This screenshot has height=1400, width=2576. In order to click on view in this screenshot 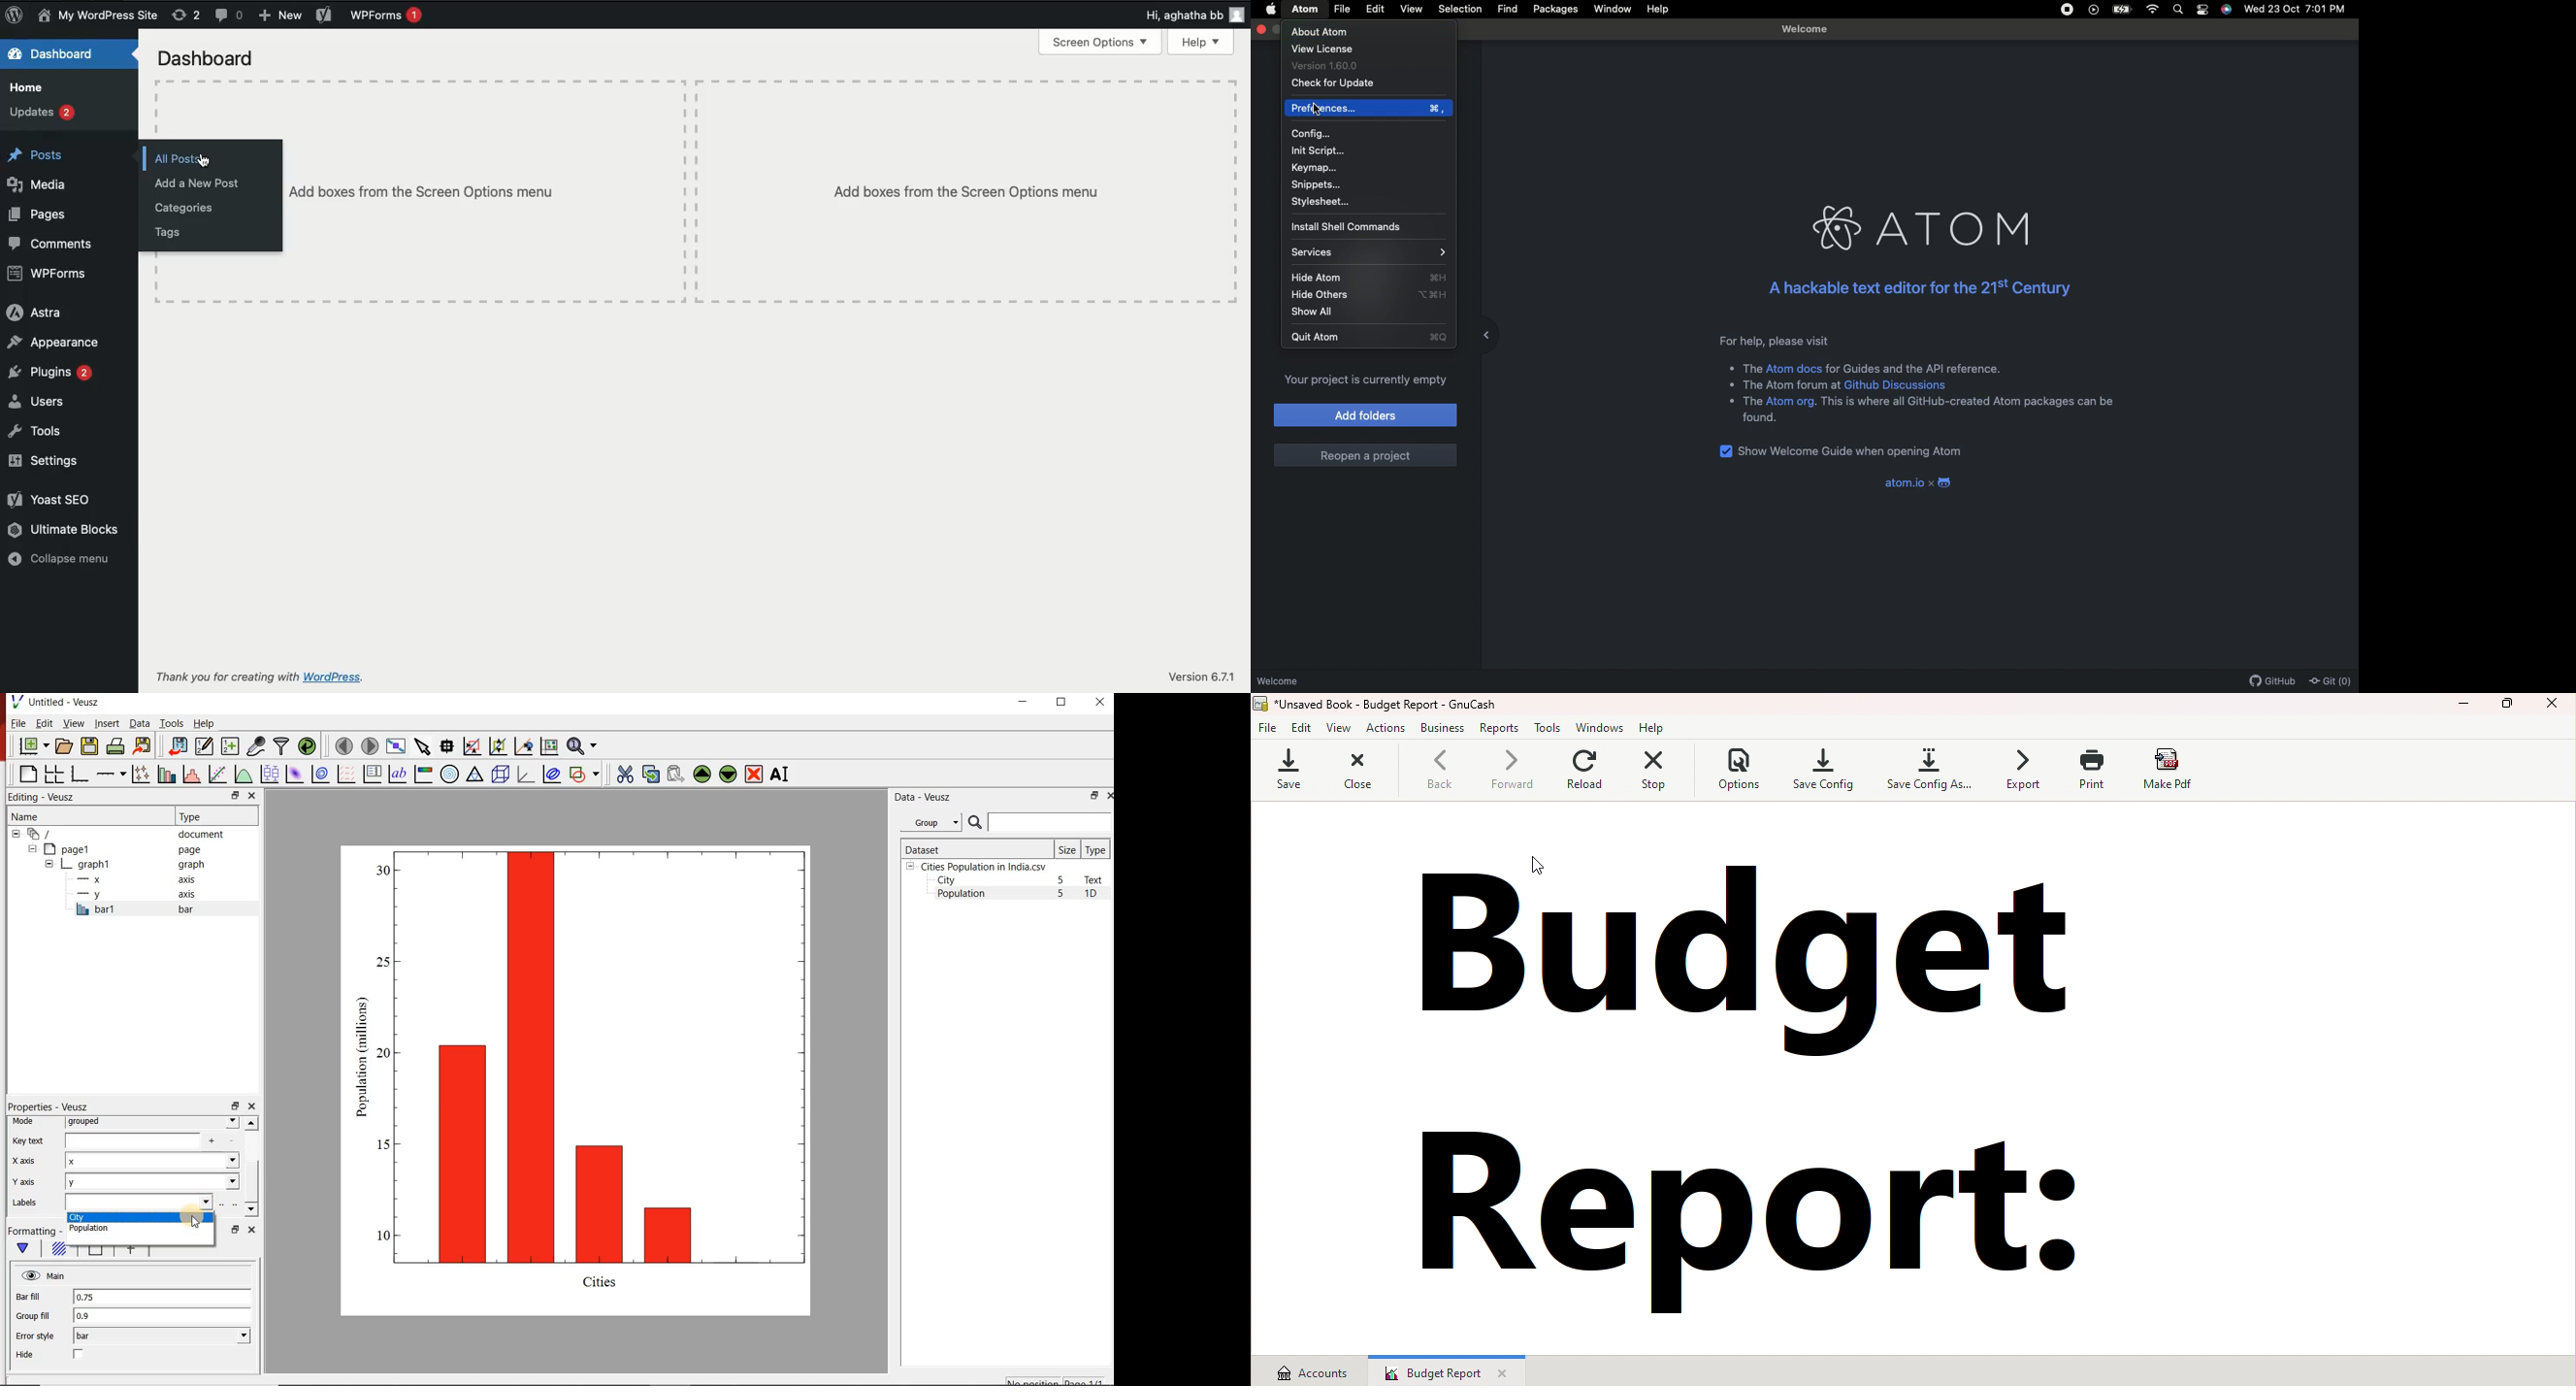, I will do `click(1341, 728)`.